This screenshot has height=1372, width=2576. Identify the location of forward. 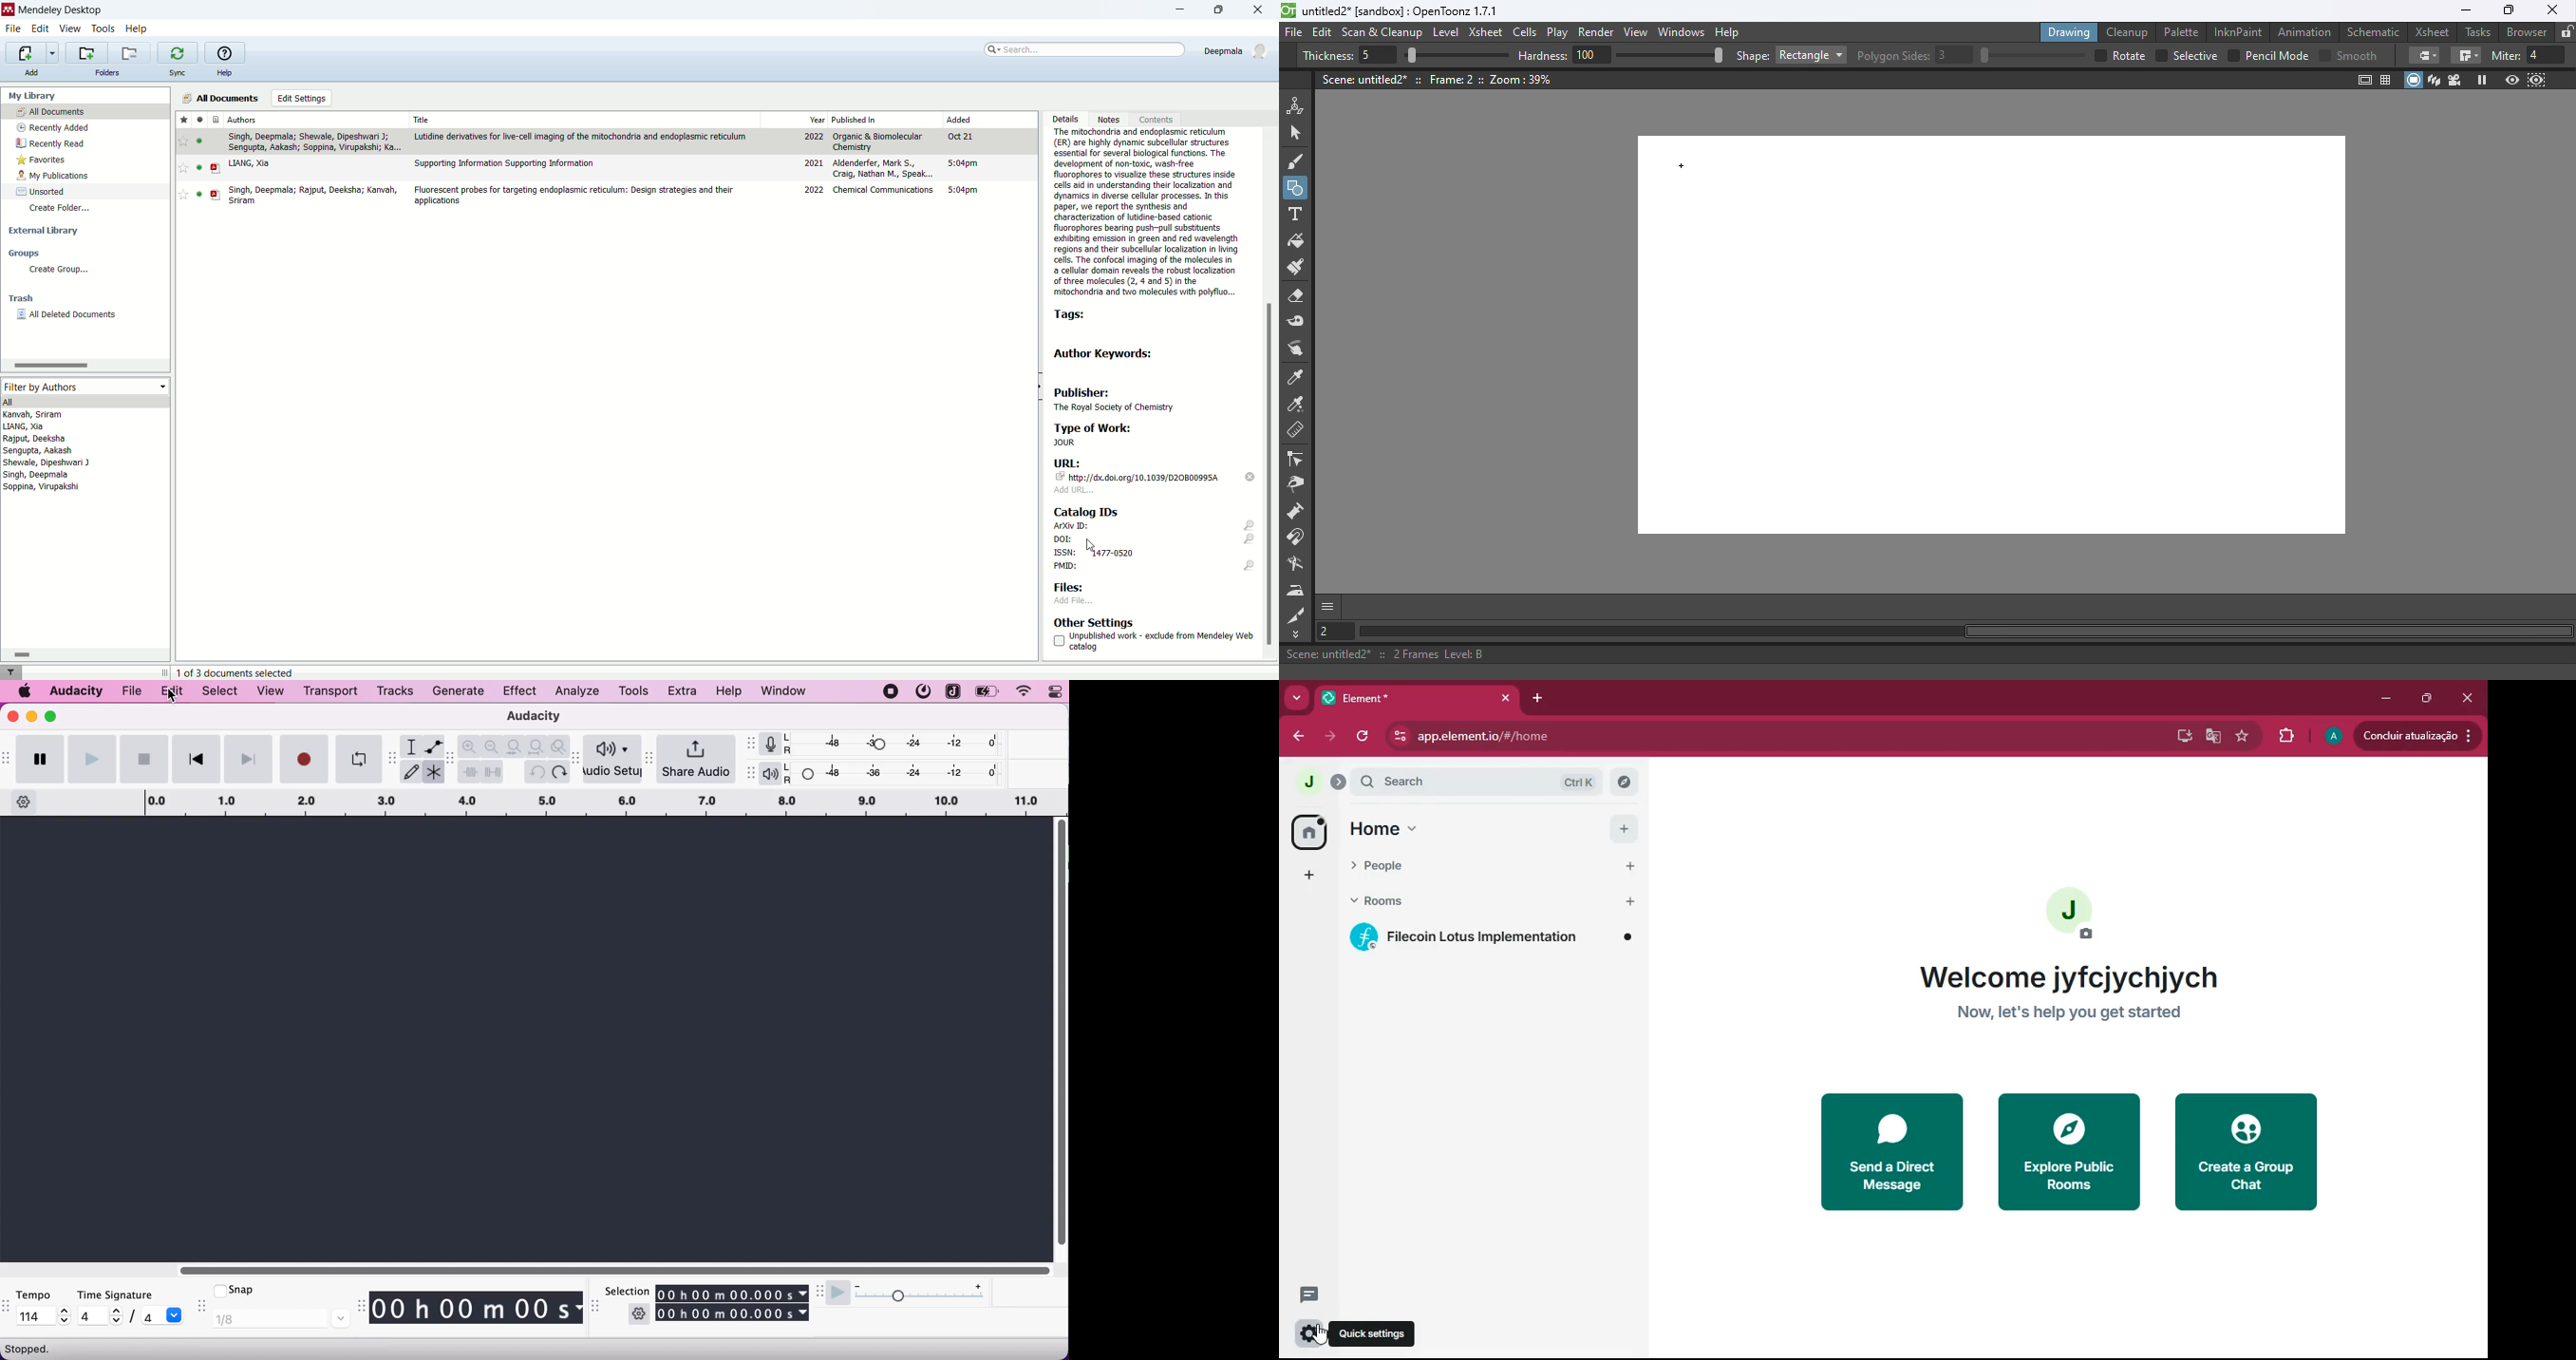
(1329, 737).